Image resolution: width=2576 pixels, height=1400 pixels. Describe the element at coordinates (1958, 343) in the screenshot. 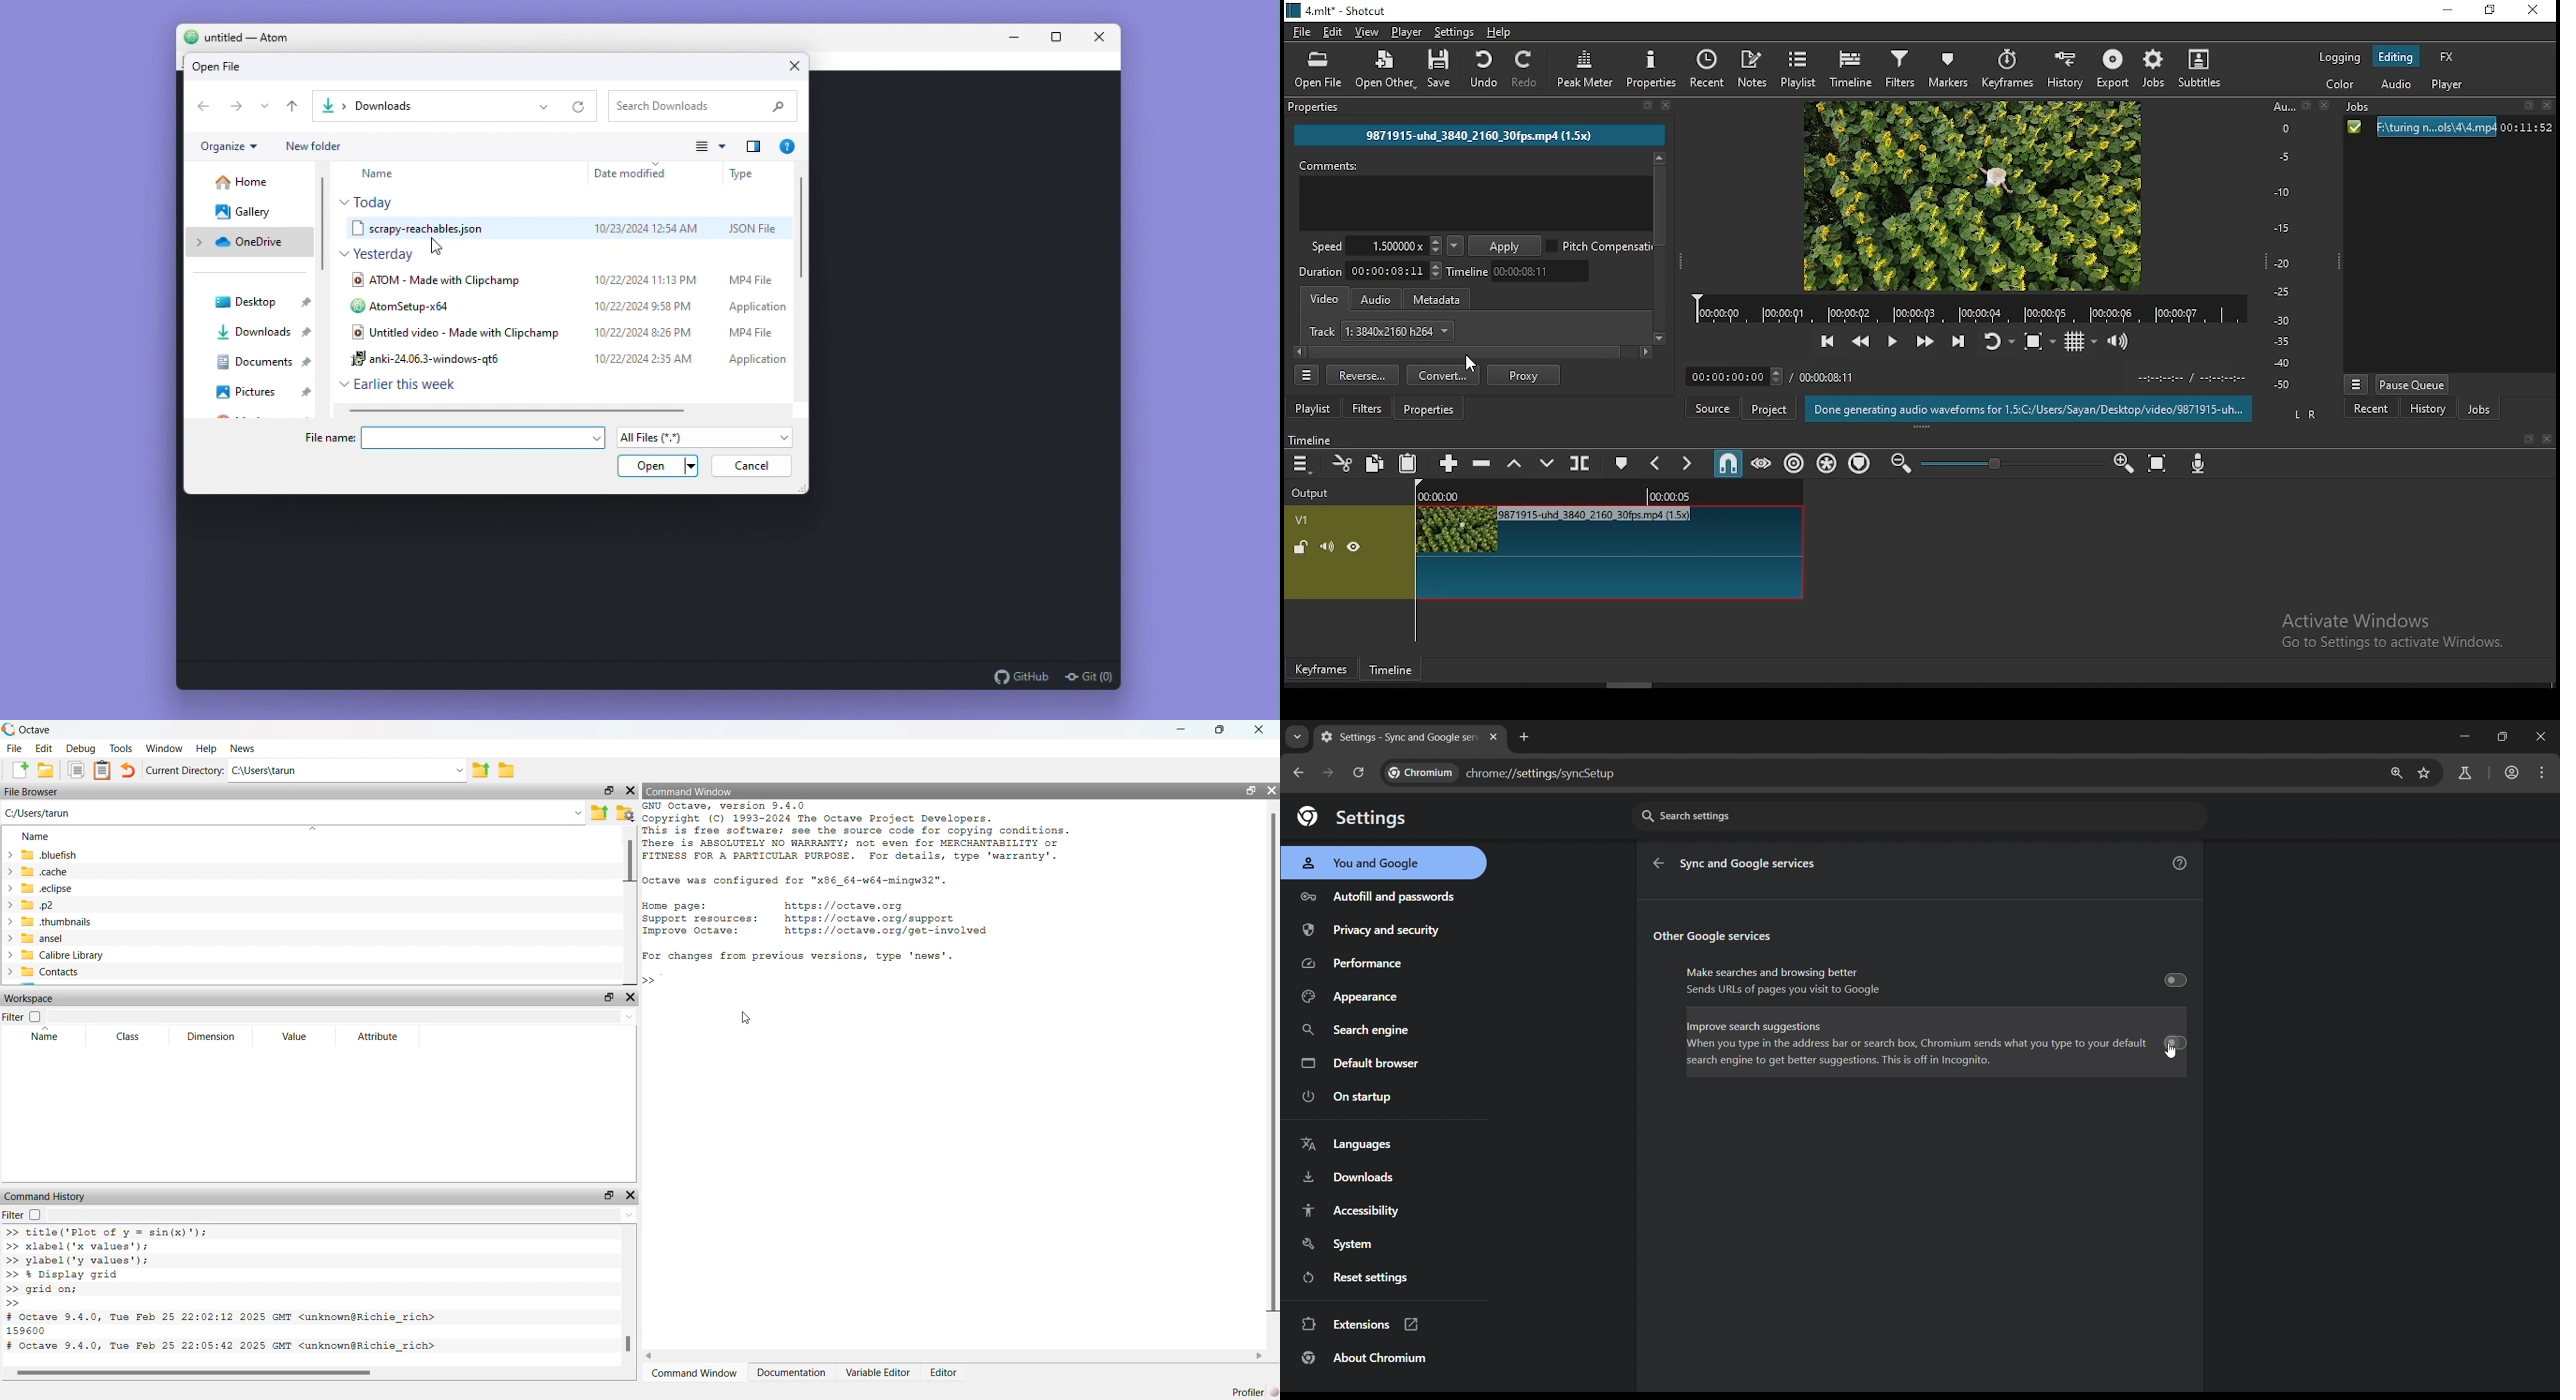

I see `skip to the next point` at that location.